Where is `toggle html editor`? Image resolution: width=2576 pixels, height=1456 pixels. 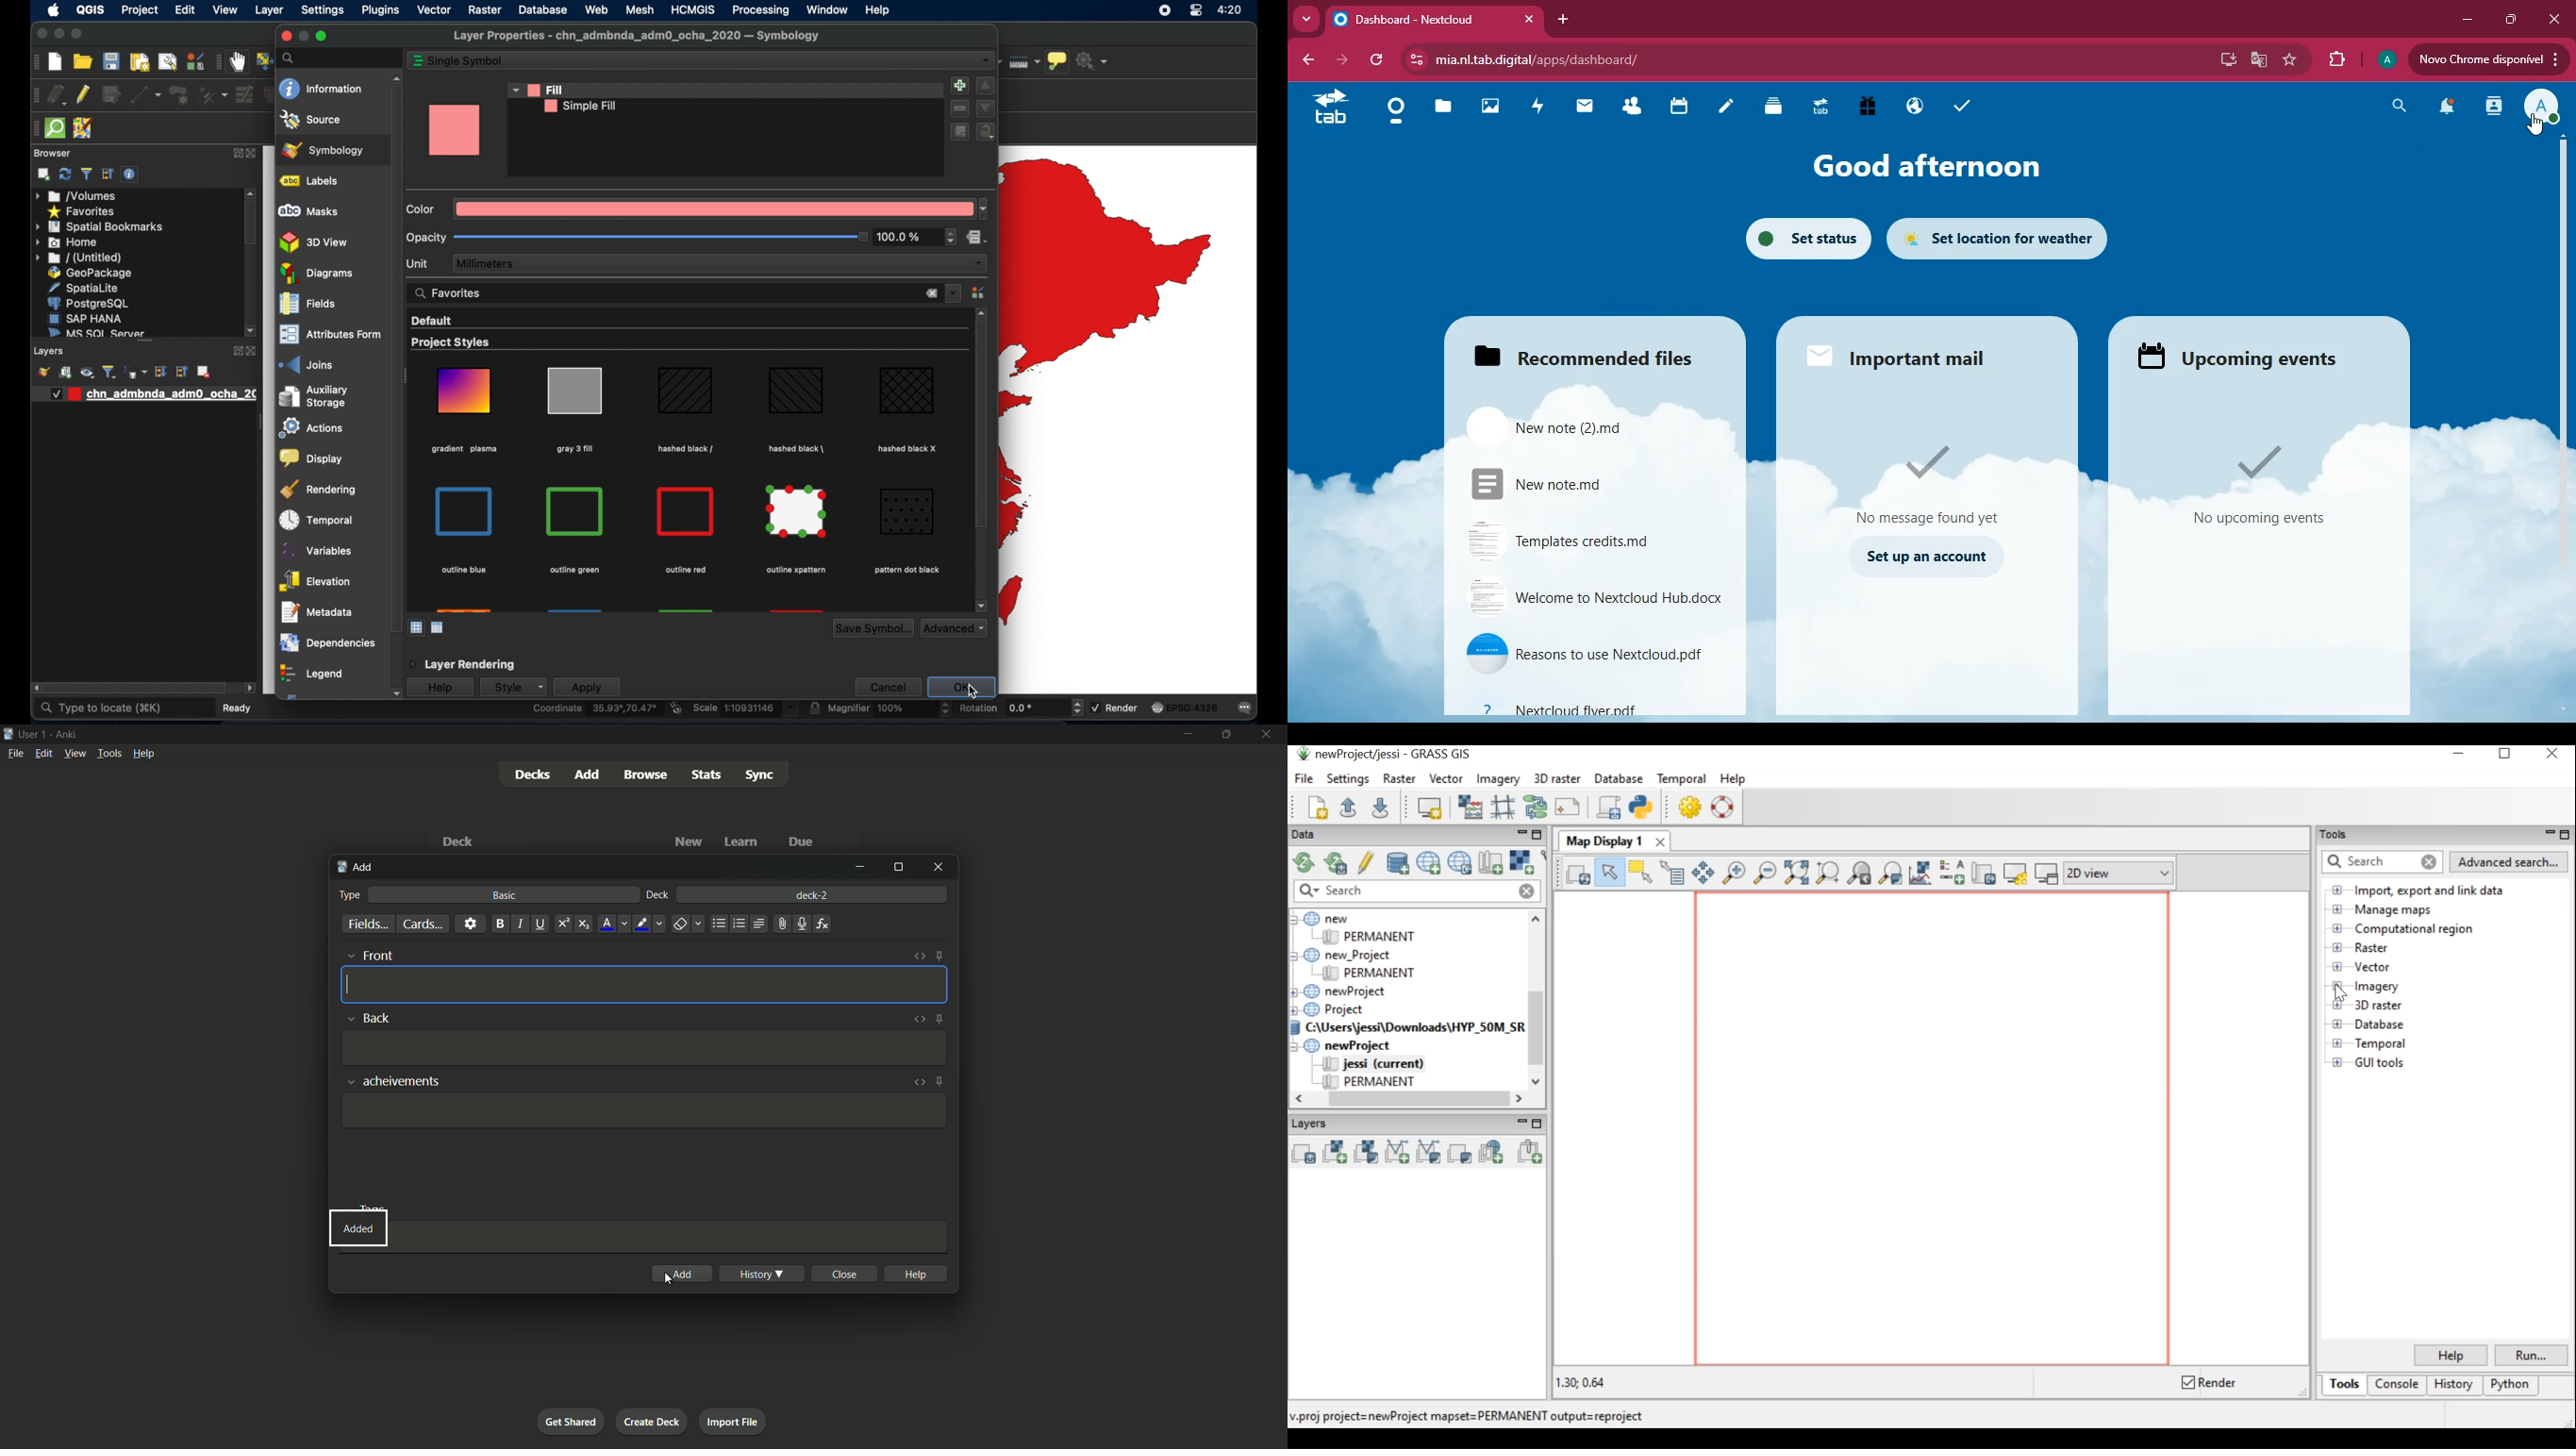 toggle html editor is located at coordinates (918, 957).